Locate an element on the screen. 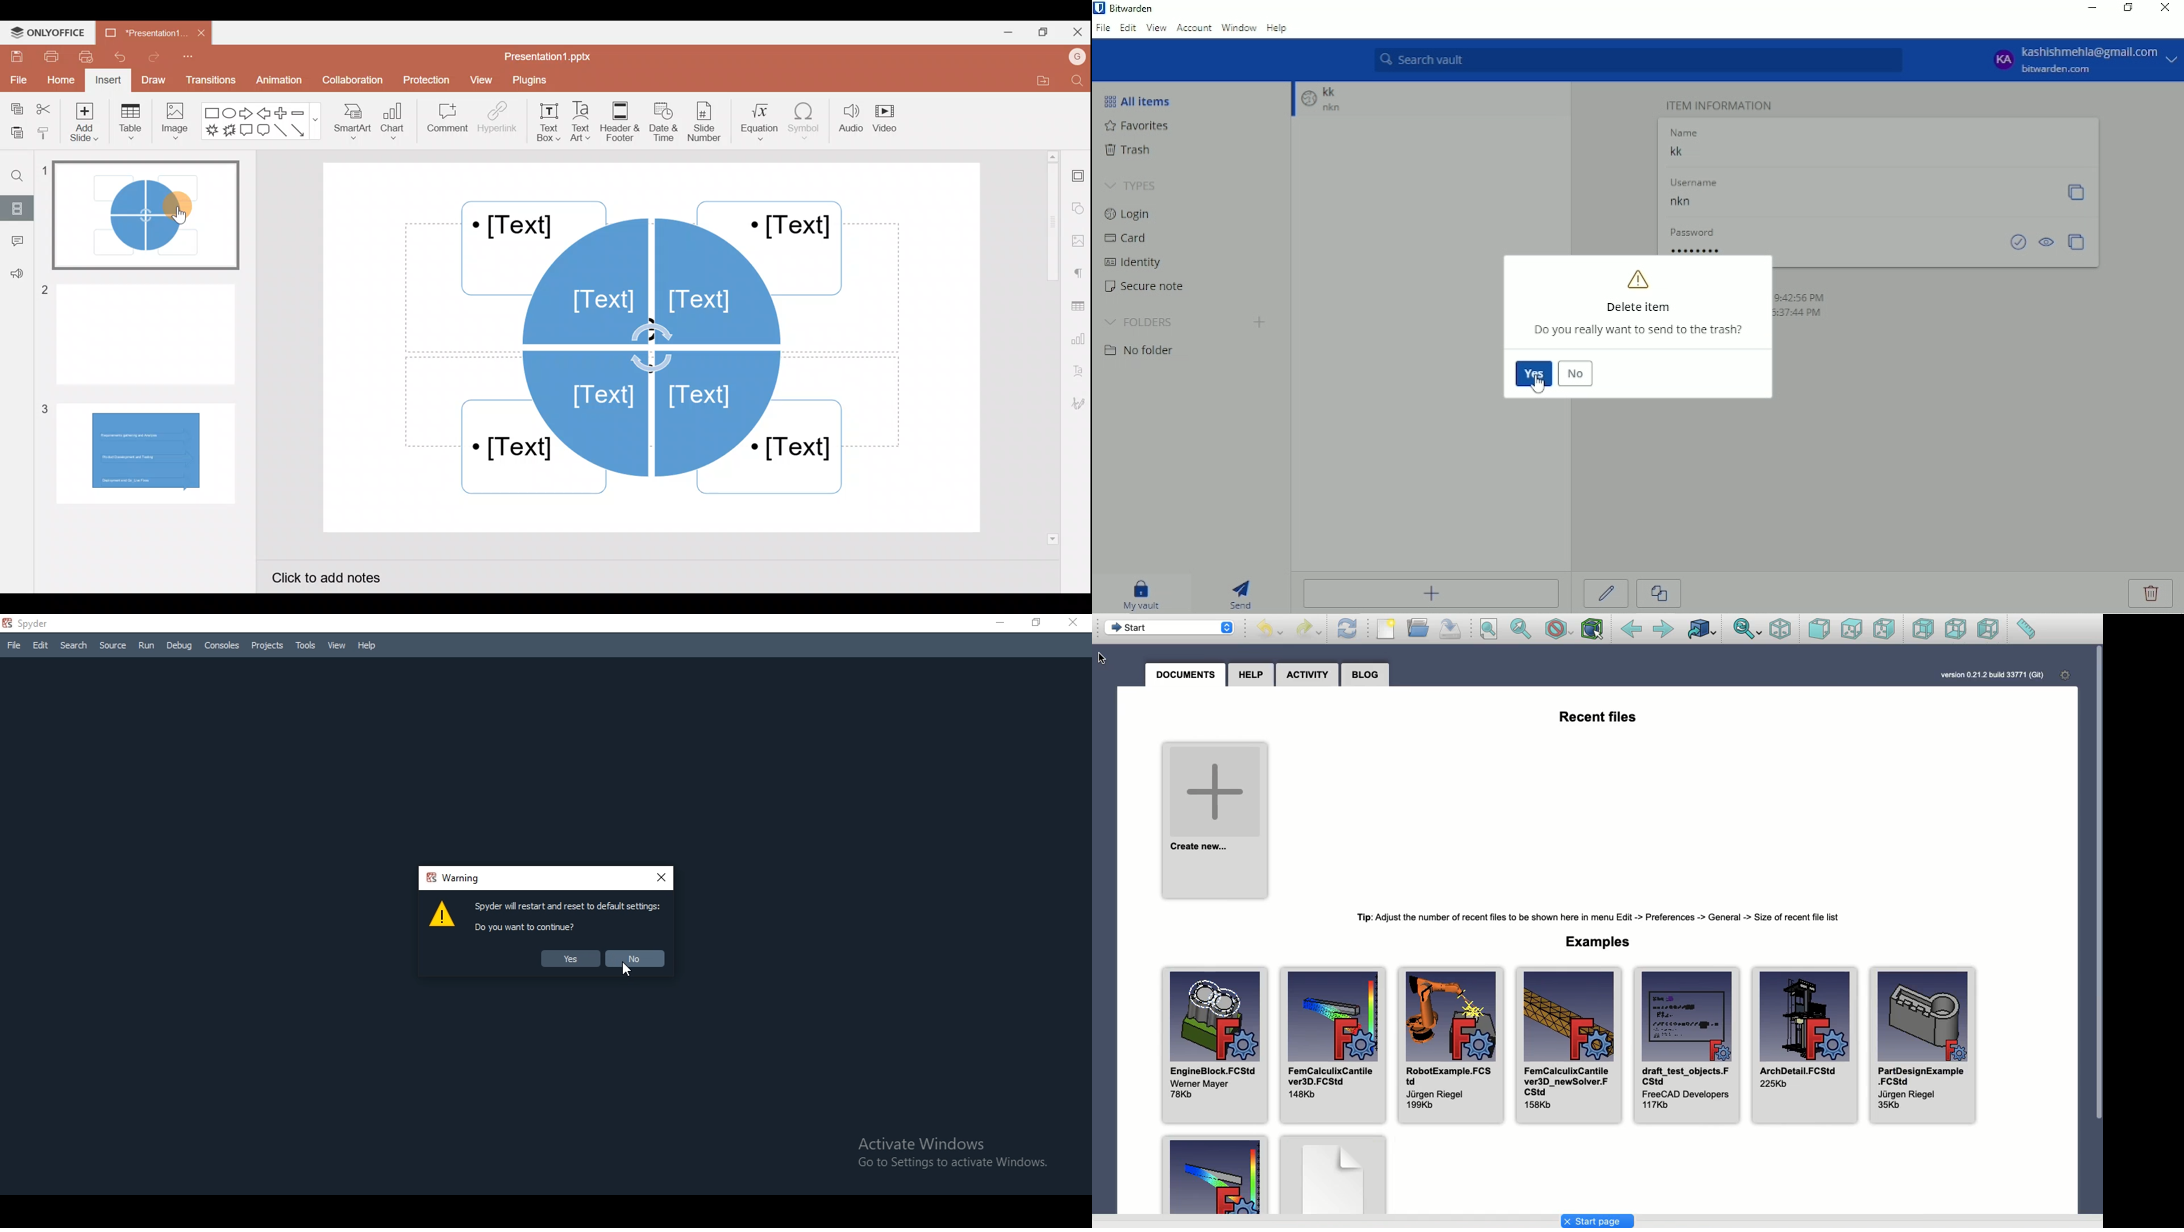 The image size is (2184, 1232). Measure is located at coordinates (2030, 629).